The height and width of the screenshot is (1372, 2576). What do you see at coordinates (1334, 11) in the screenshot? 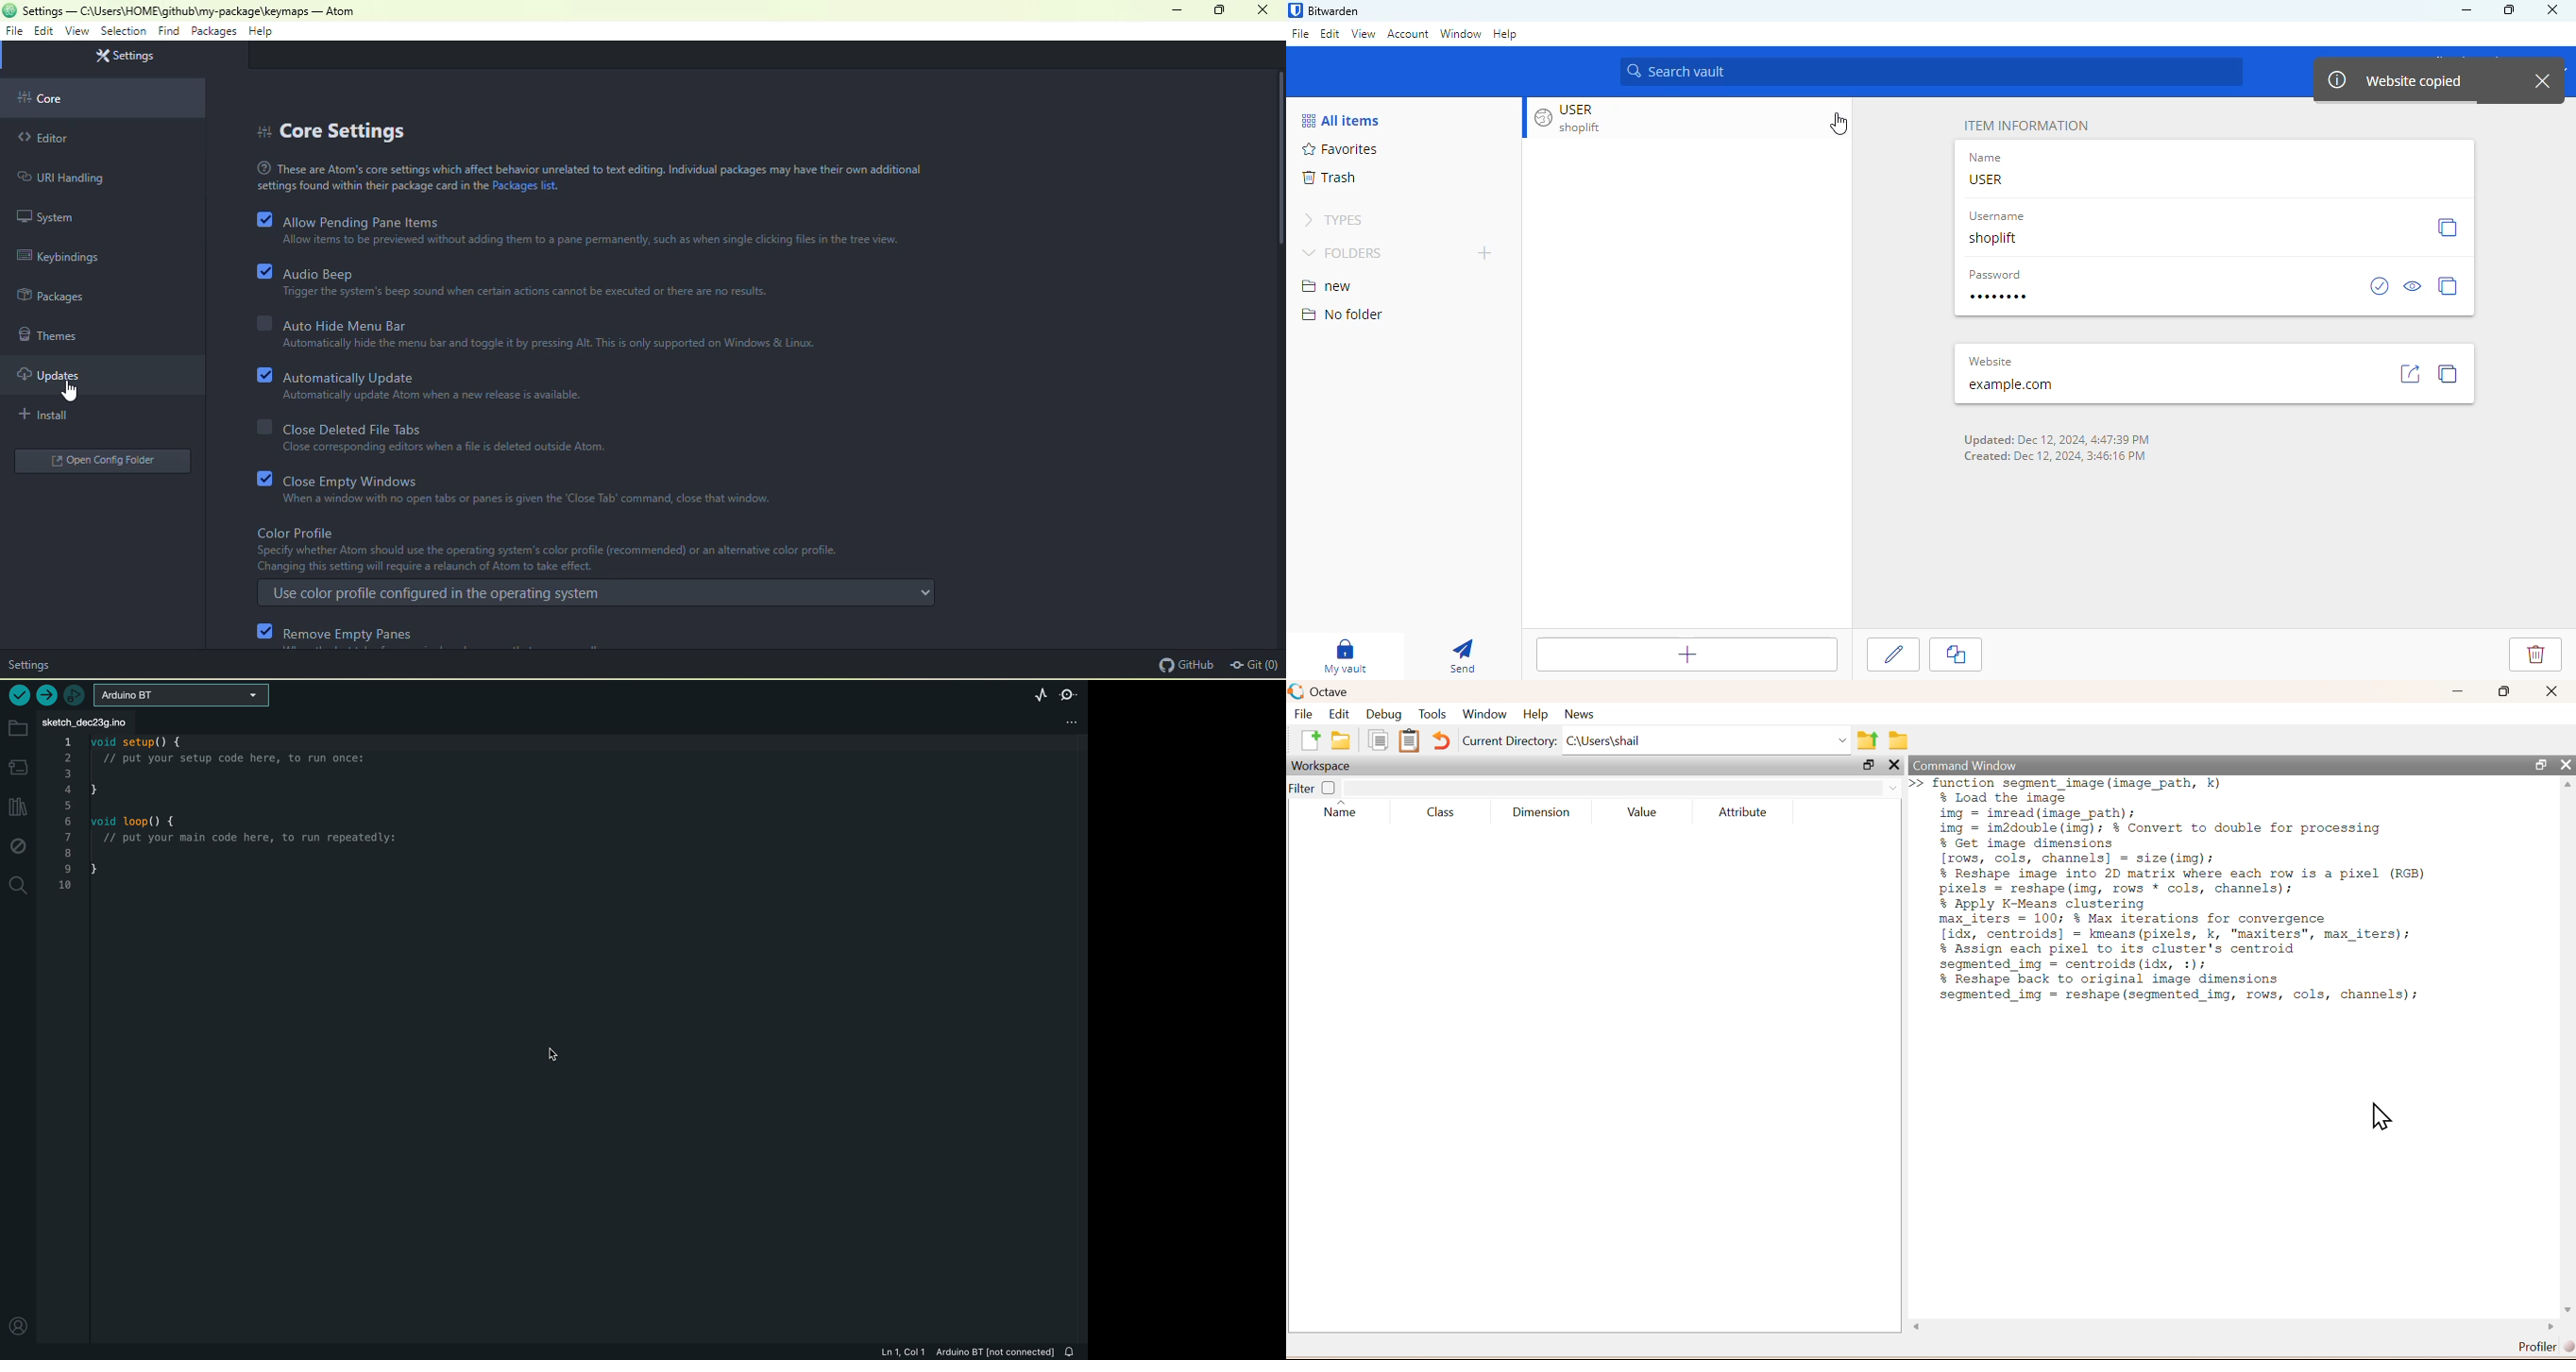
I see `bitwarden` at bounding box center [1334, 11].